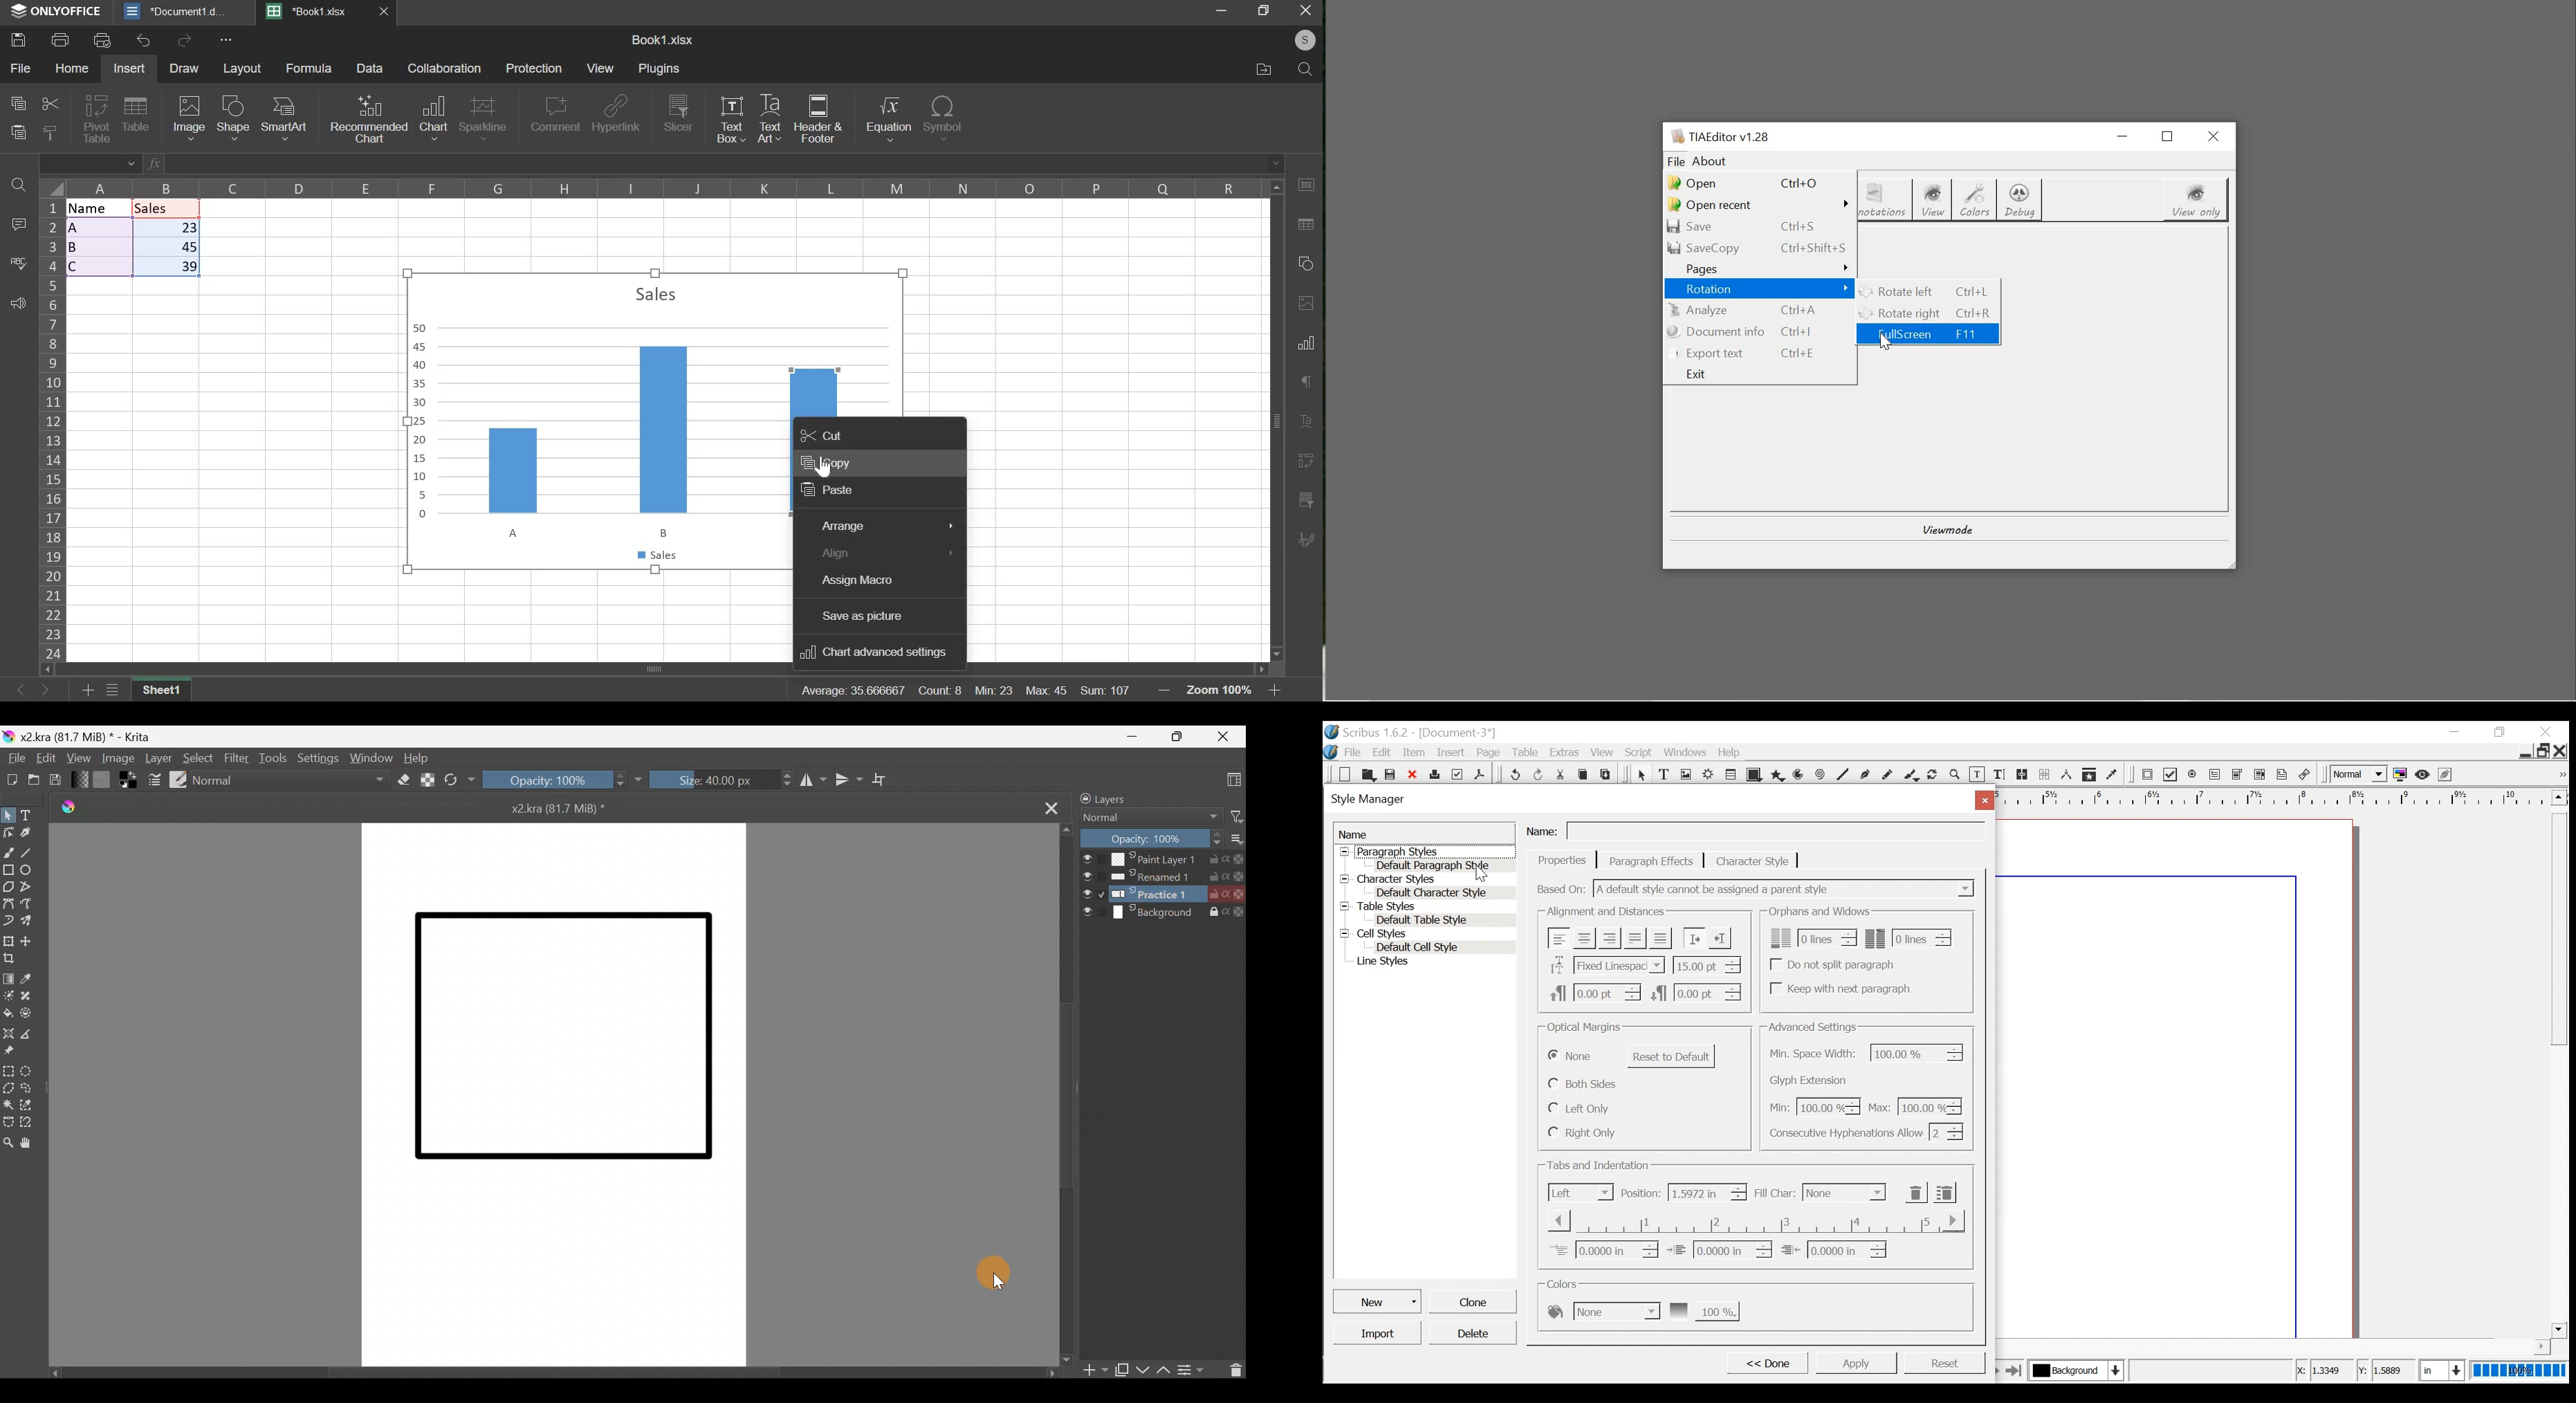  I want to click on Move layer/mask up, so click(1166, 1369).